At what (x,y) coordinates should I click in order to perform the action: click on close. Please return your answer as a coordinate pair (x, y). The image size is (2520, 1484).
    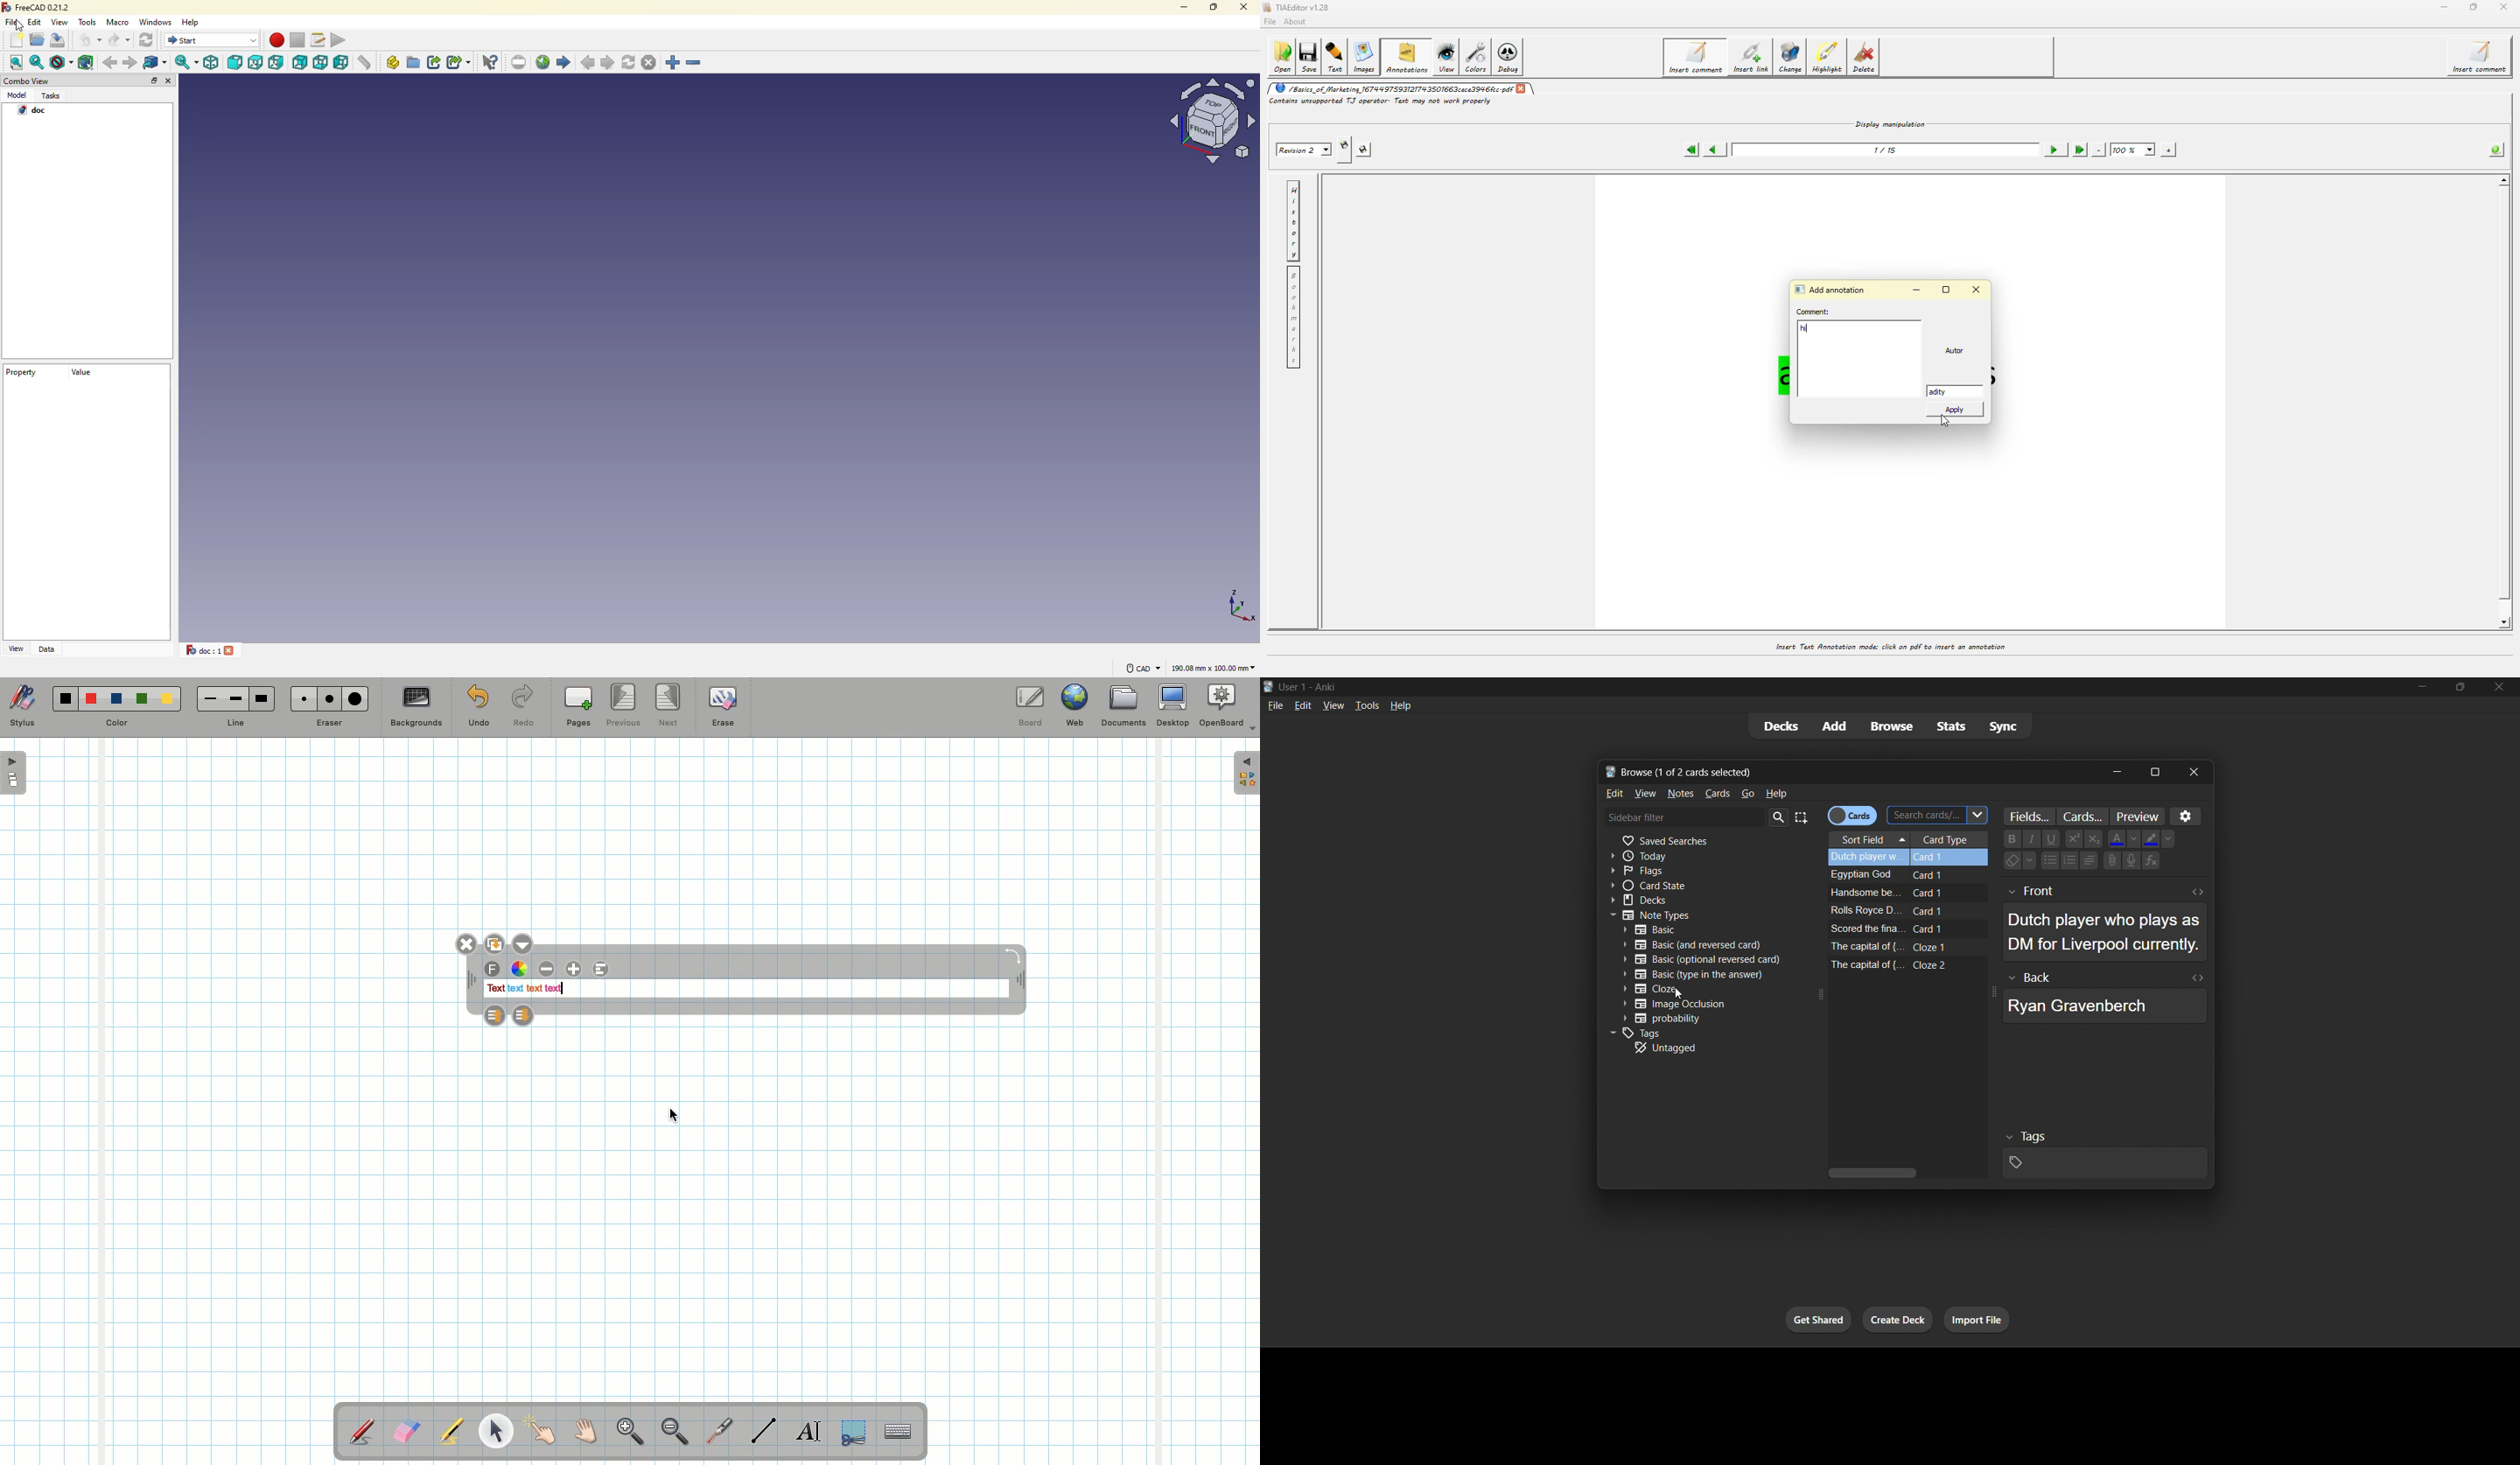
    Looking at the image, I should click on (2498, 686).